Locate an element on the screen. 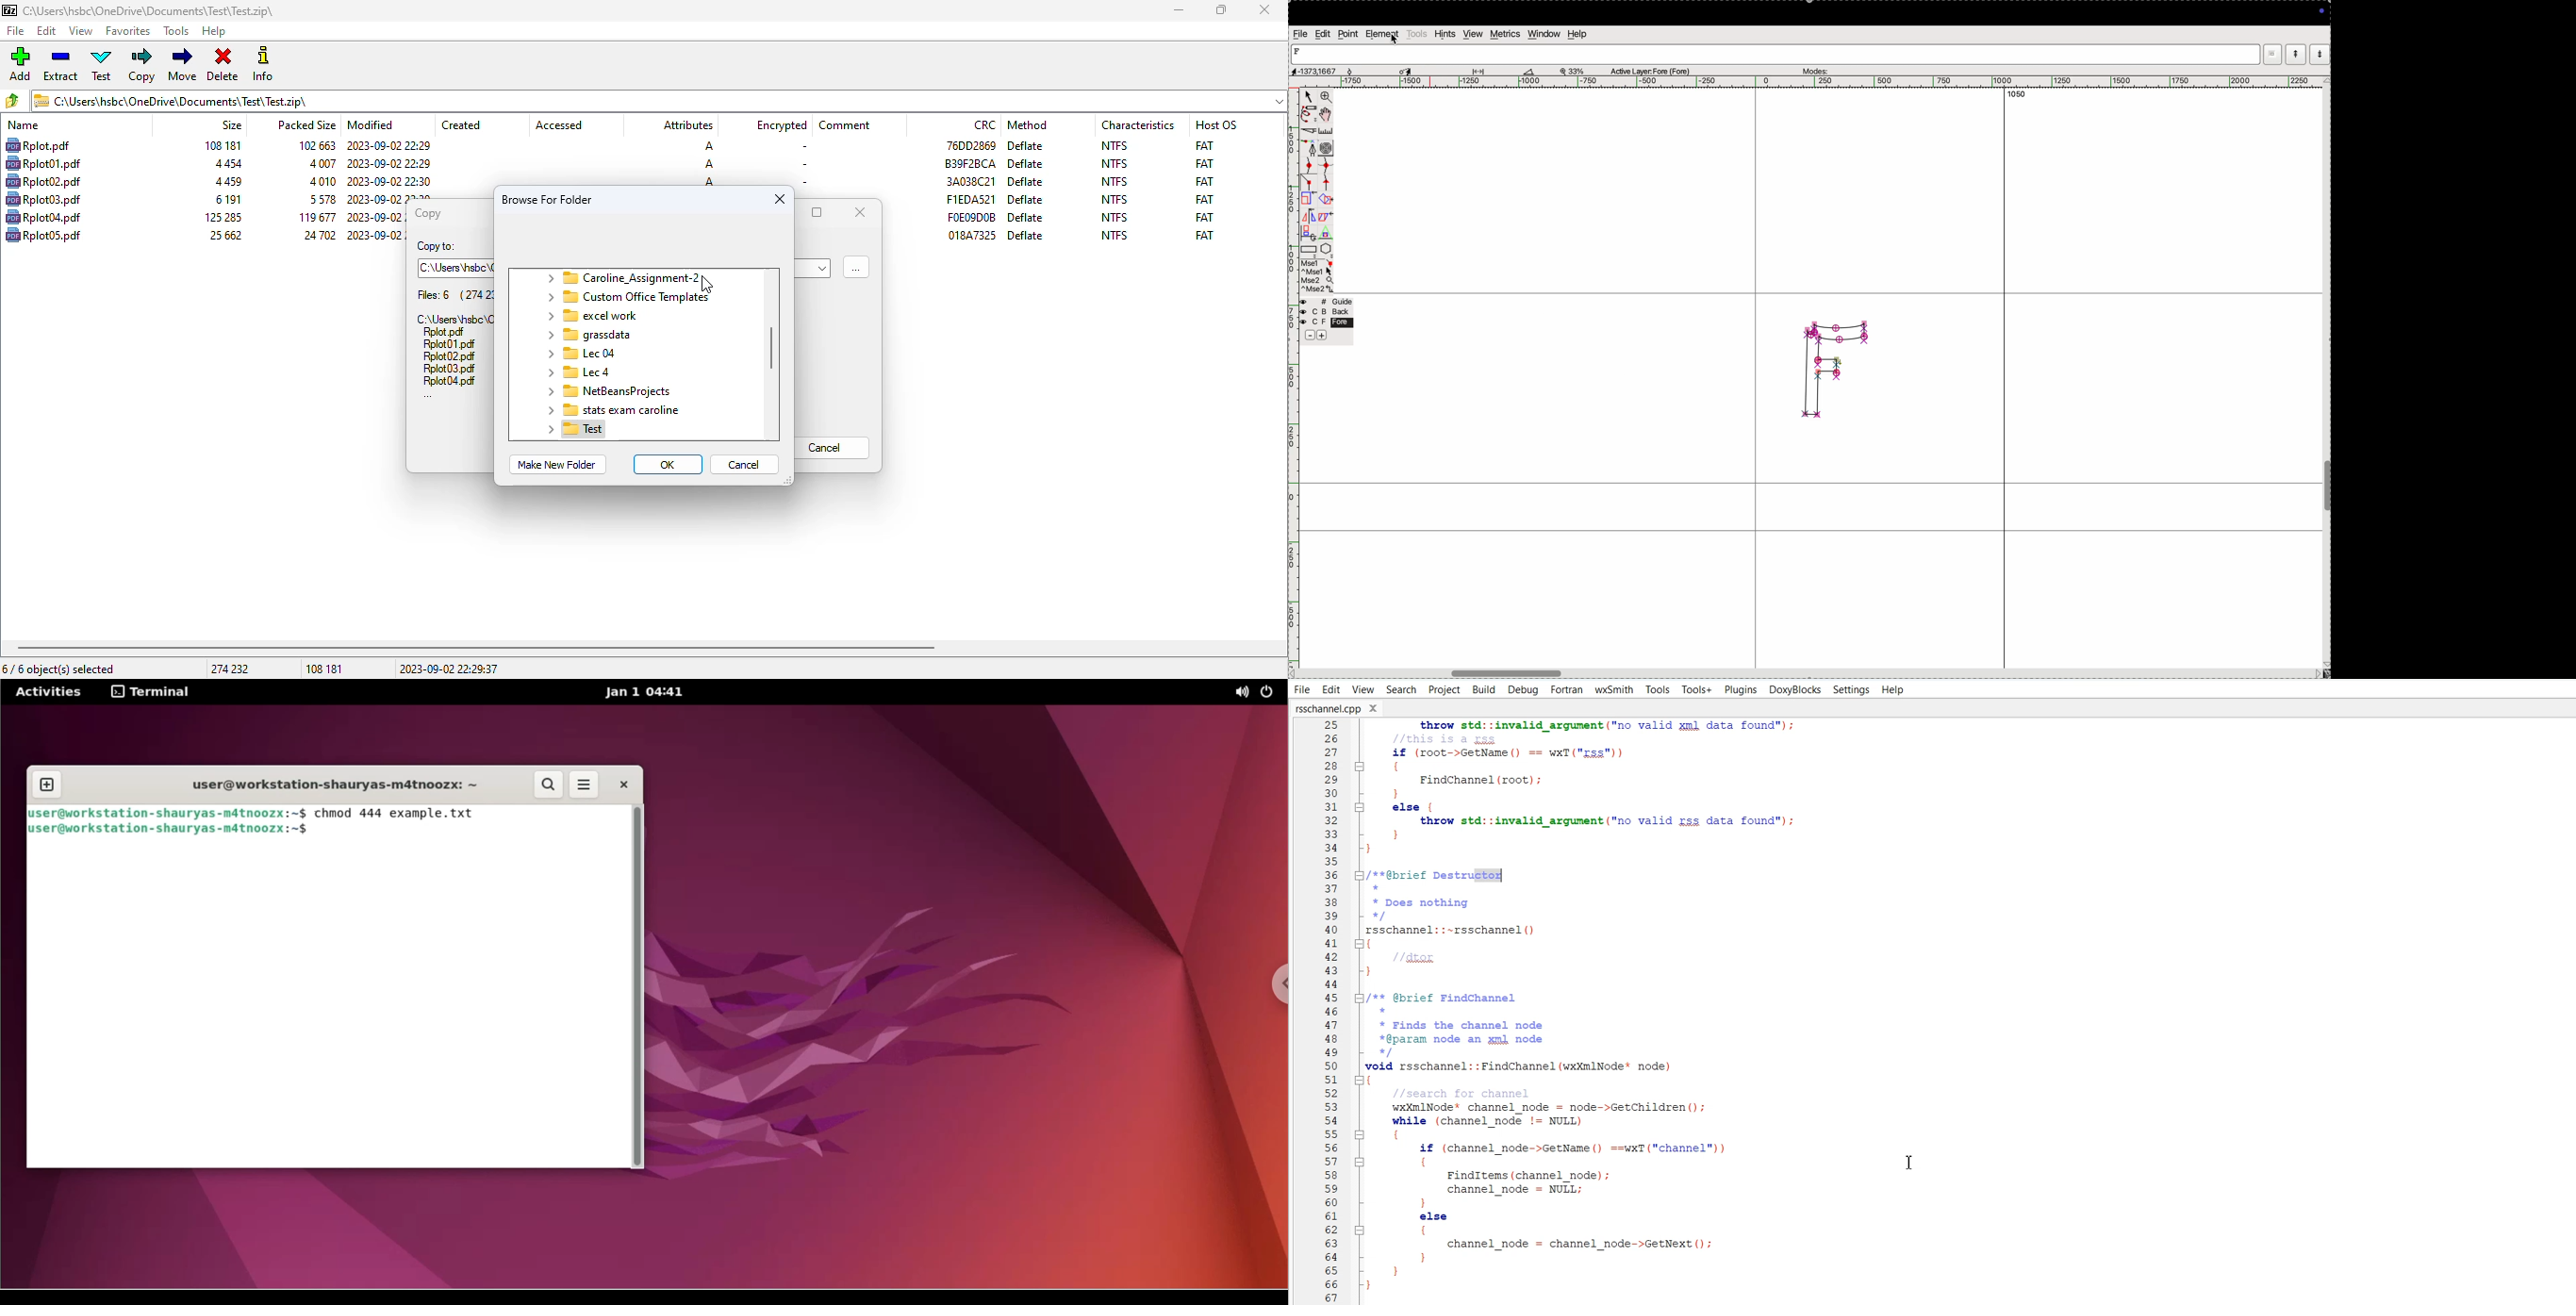 The width and height of the screenshot is (2576, 1316). packed size is located at coordinates (321, 163).